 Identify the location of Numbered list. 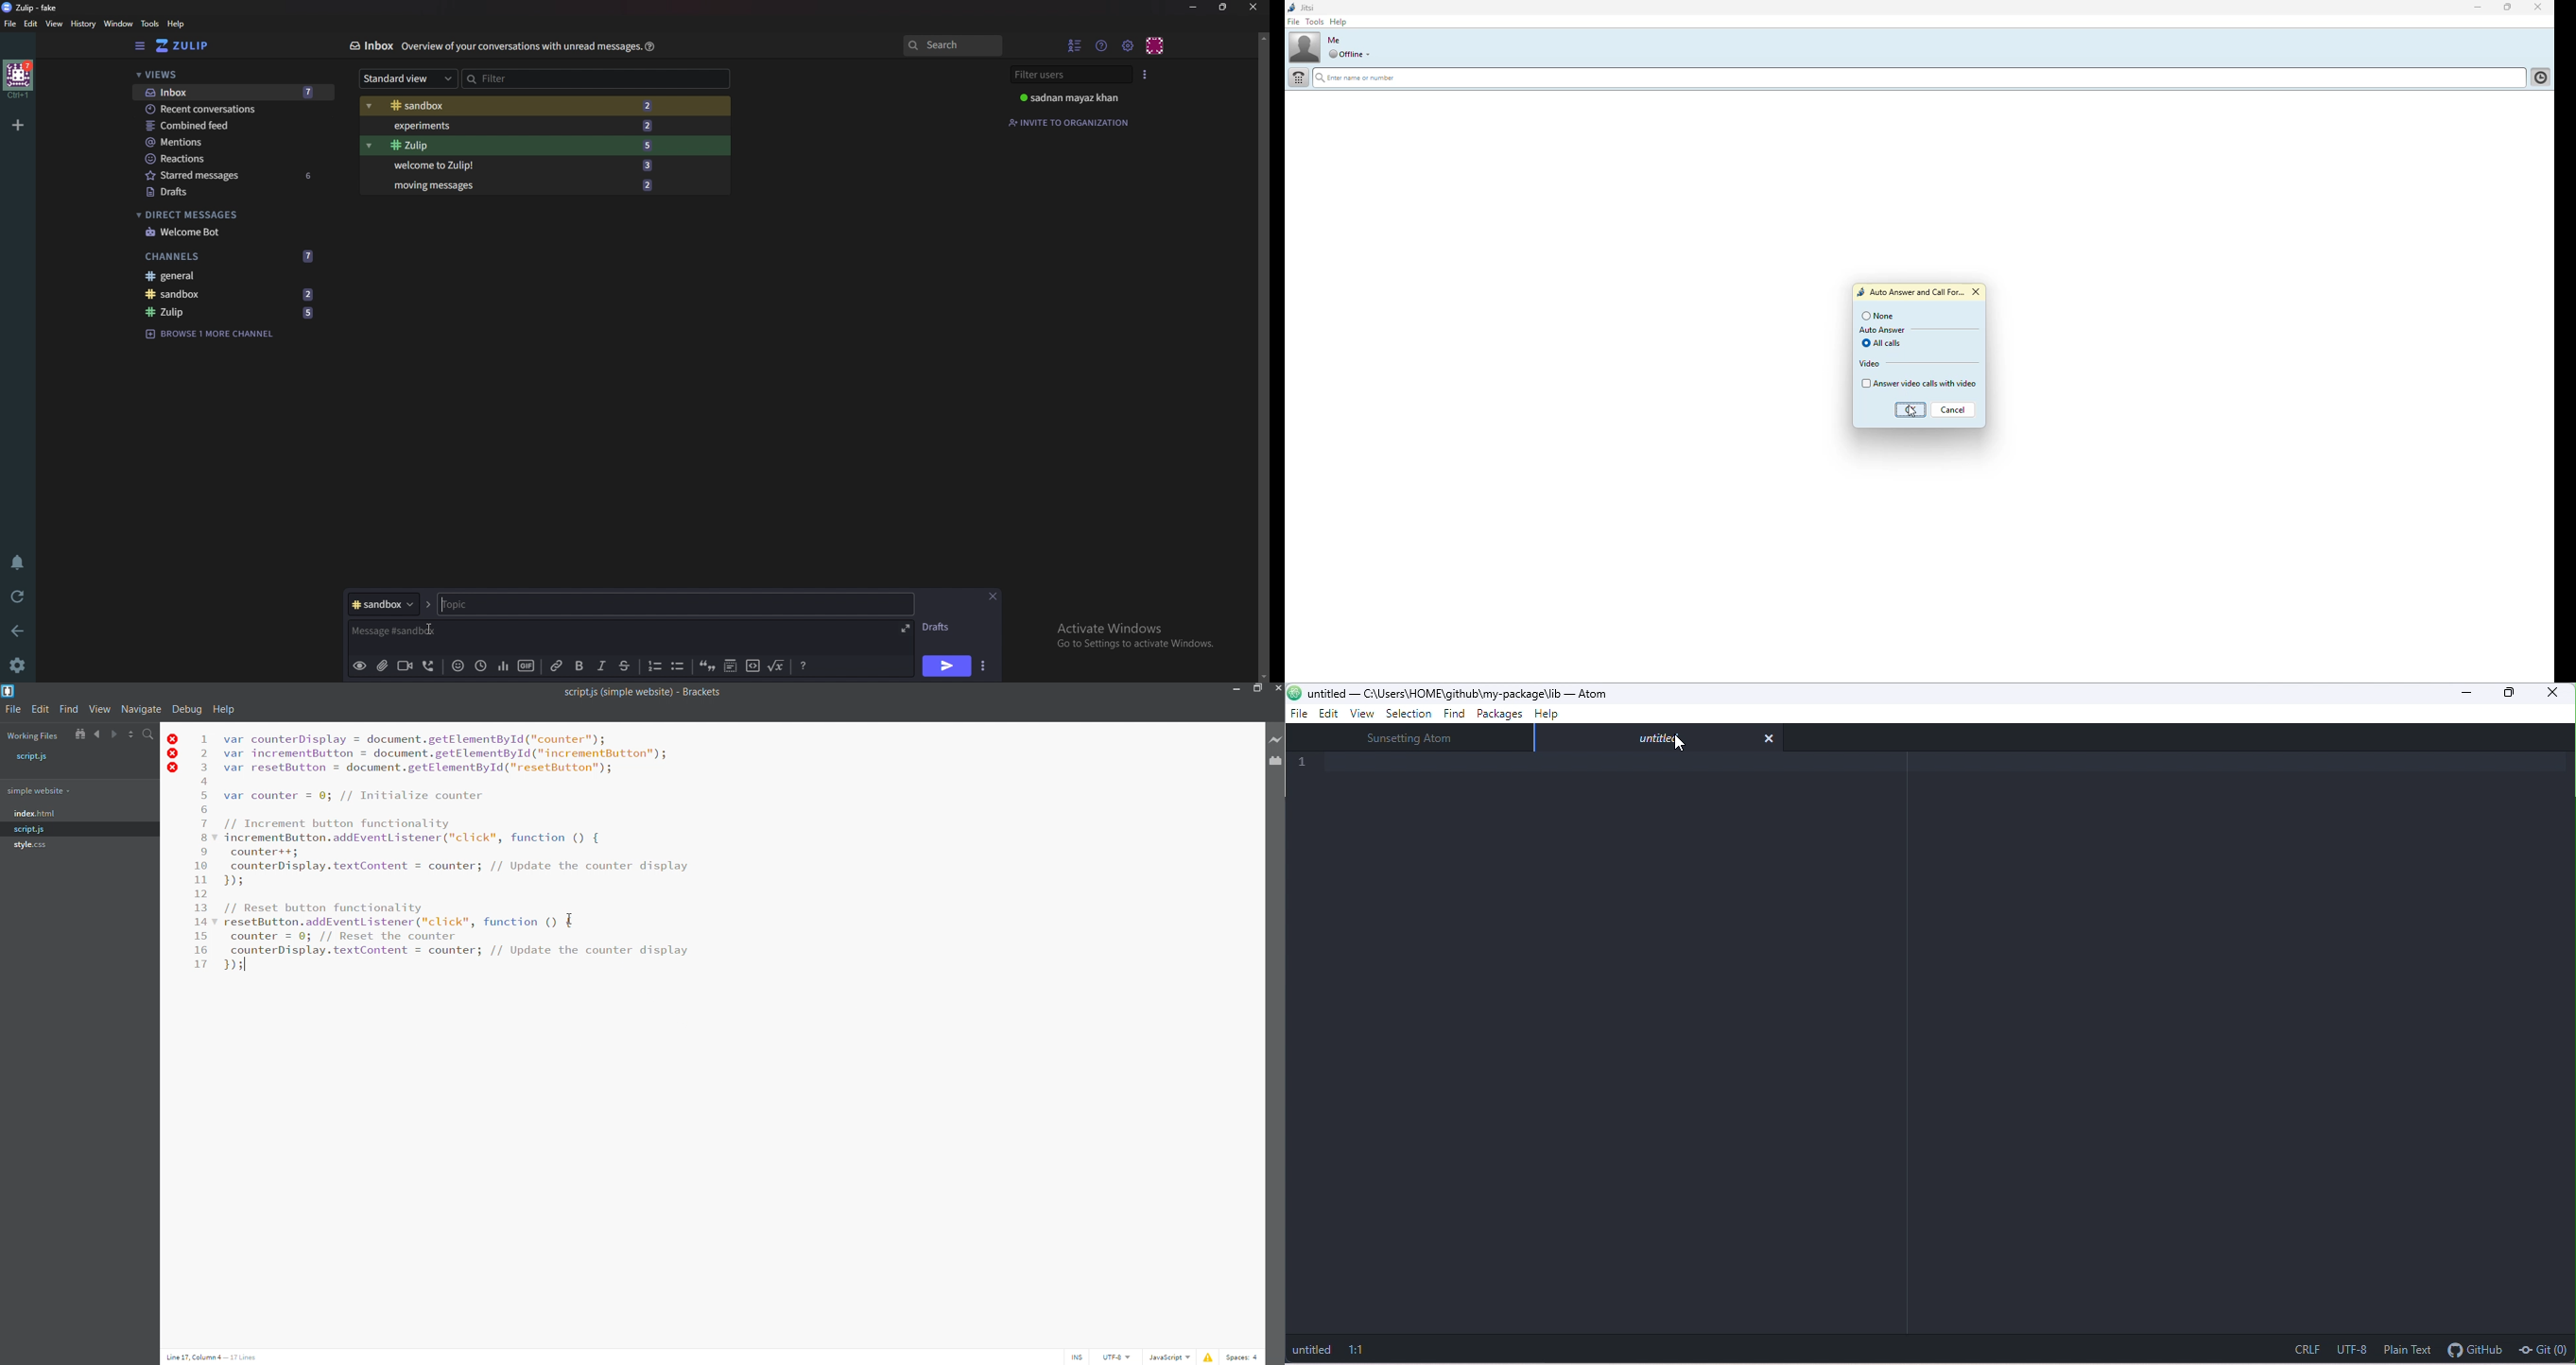
(653, 666).